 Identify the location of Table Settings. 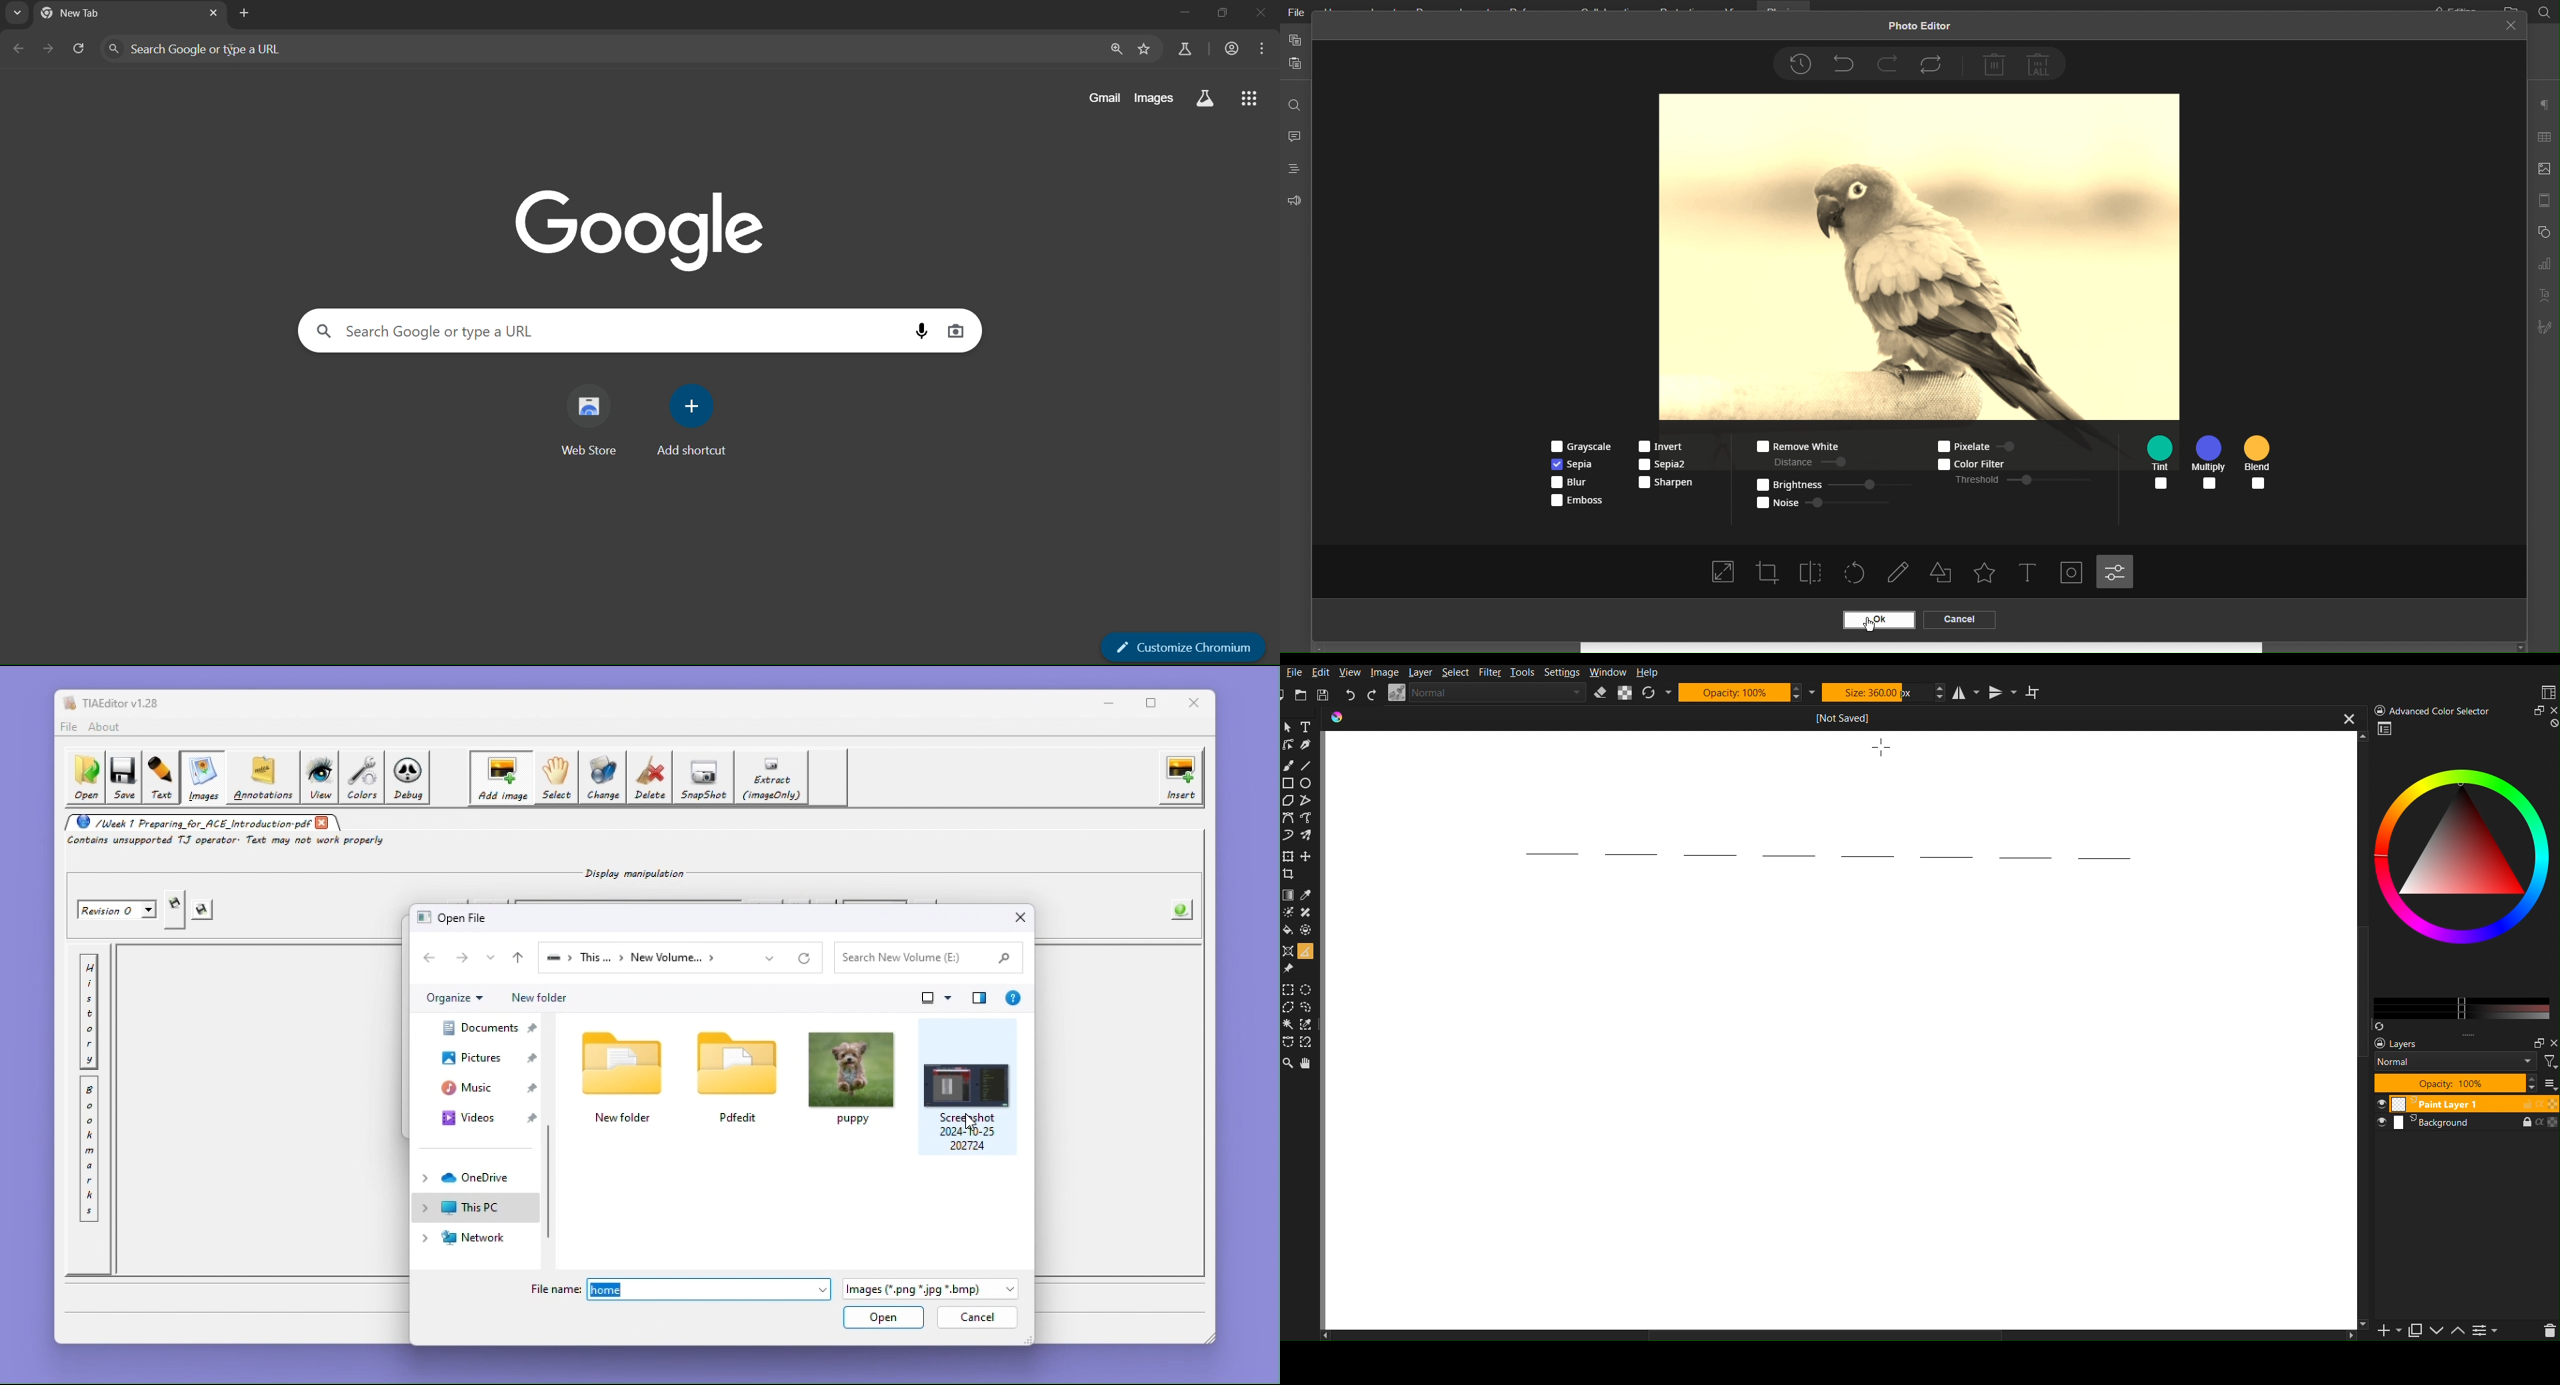
(2543, 137).